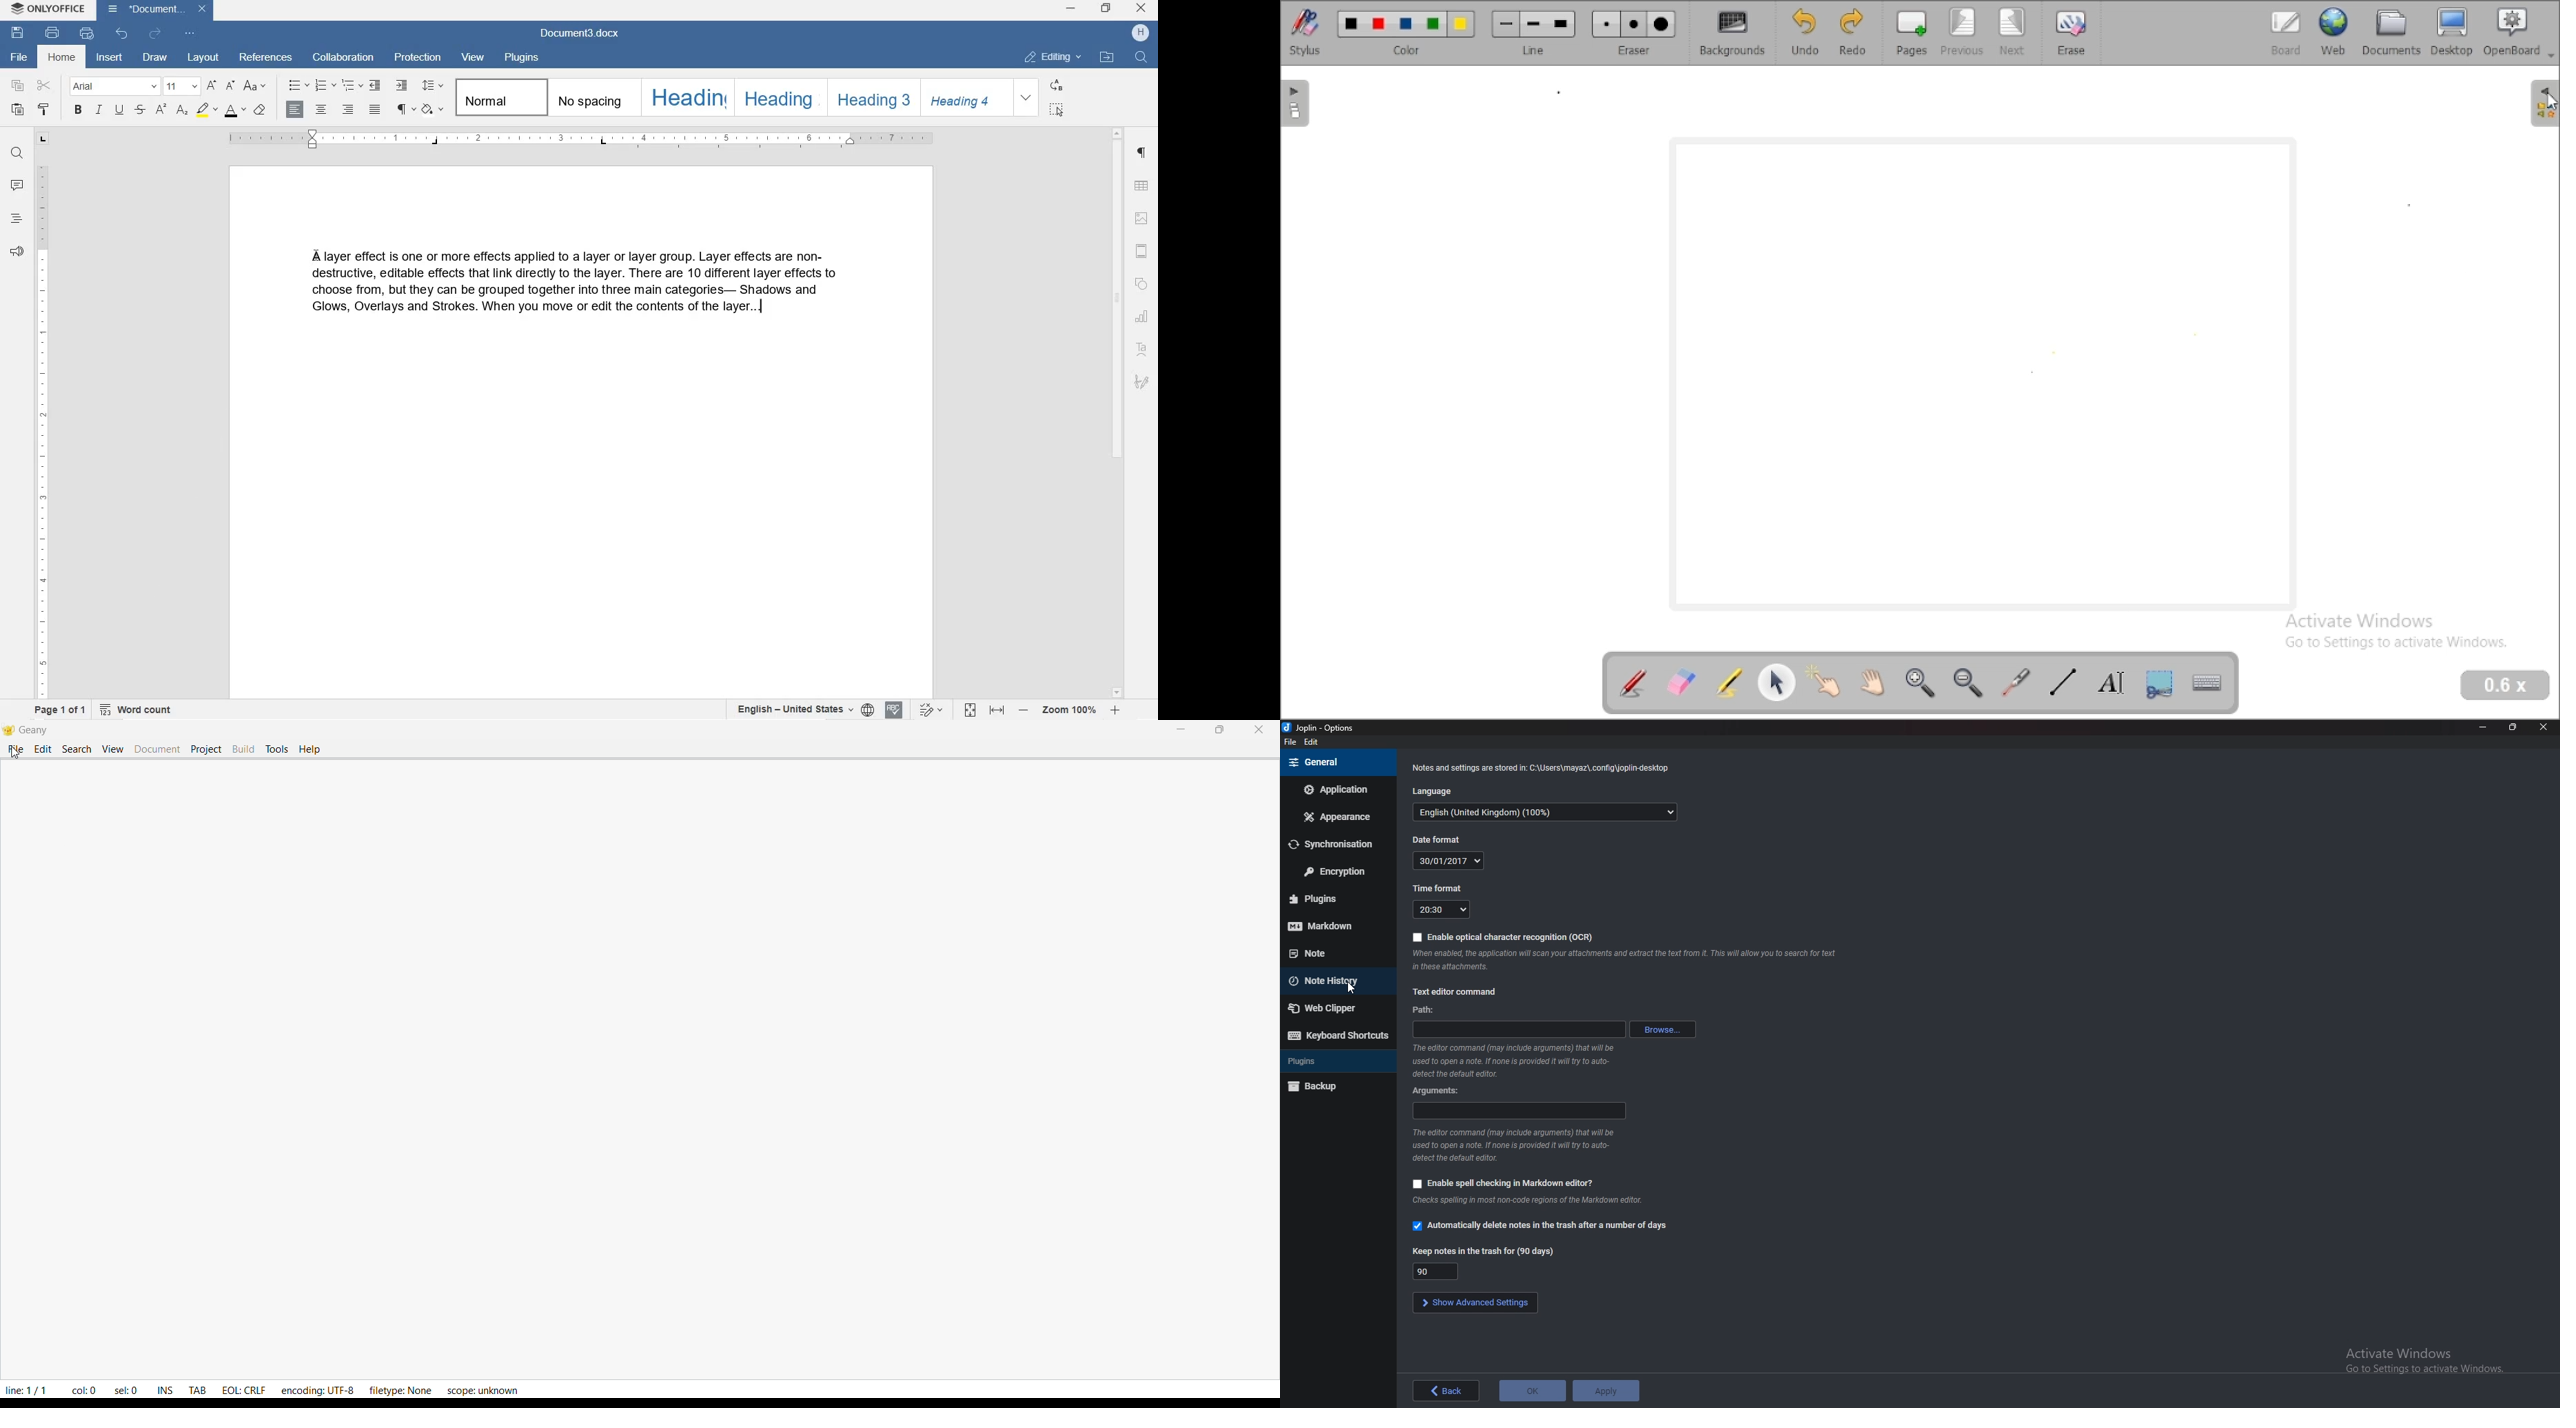 Image resolution: width=2576 pixels, height=1428 pixels. I want to click on Mark down, so click(1334, 925).